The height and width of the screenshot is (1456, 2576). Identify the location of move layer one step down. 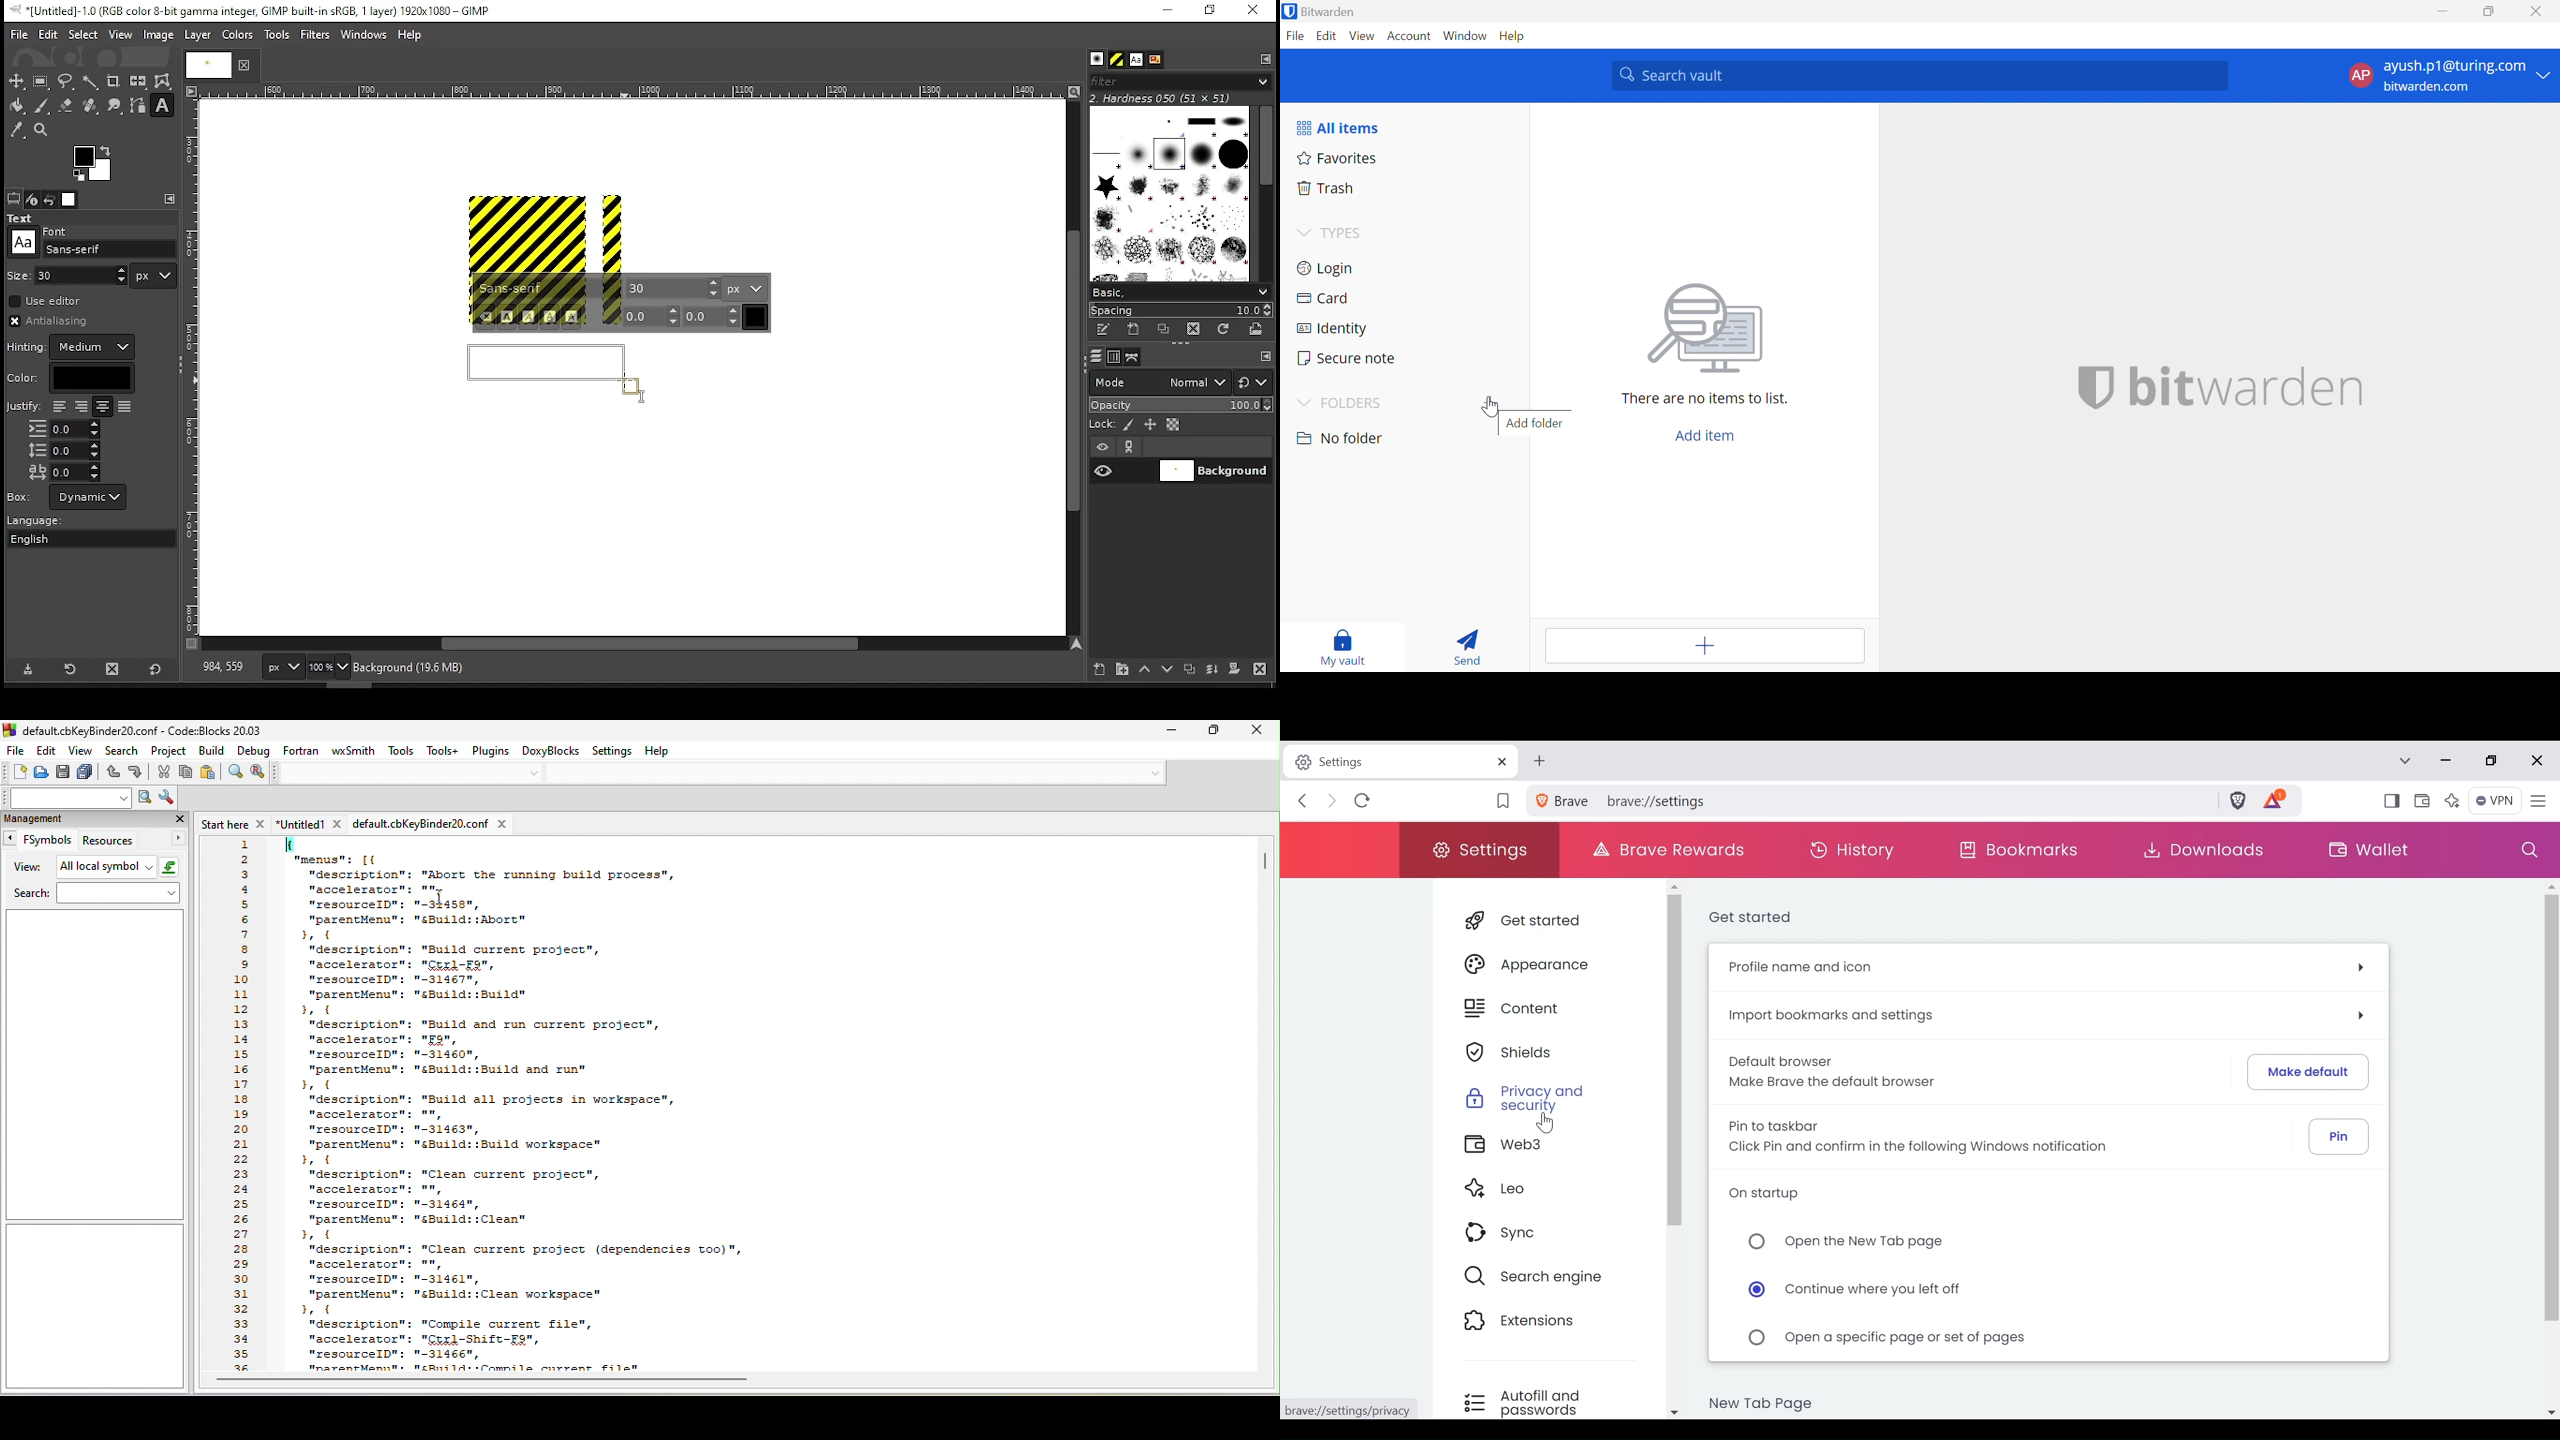
(1168, 671).